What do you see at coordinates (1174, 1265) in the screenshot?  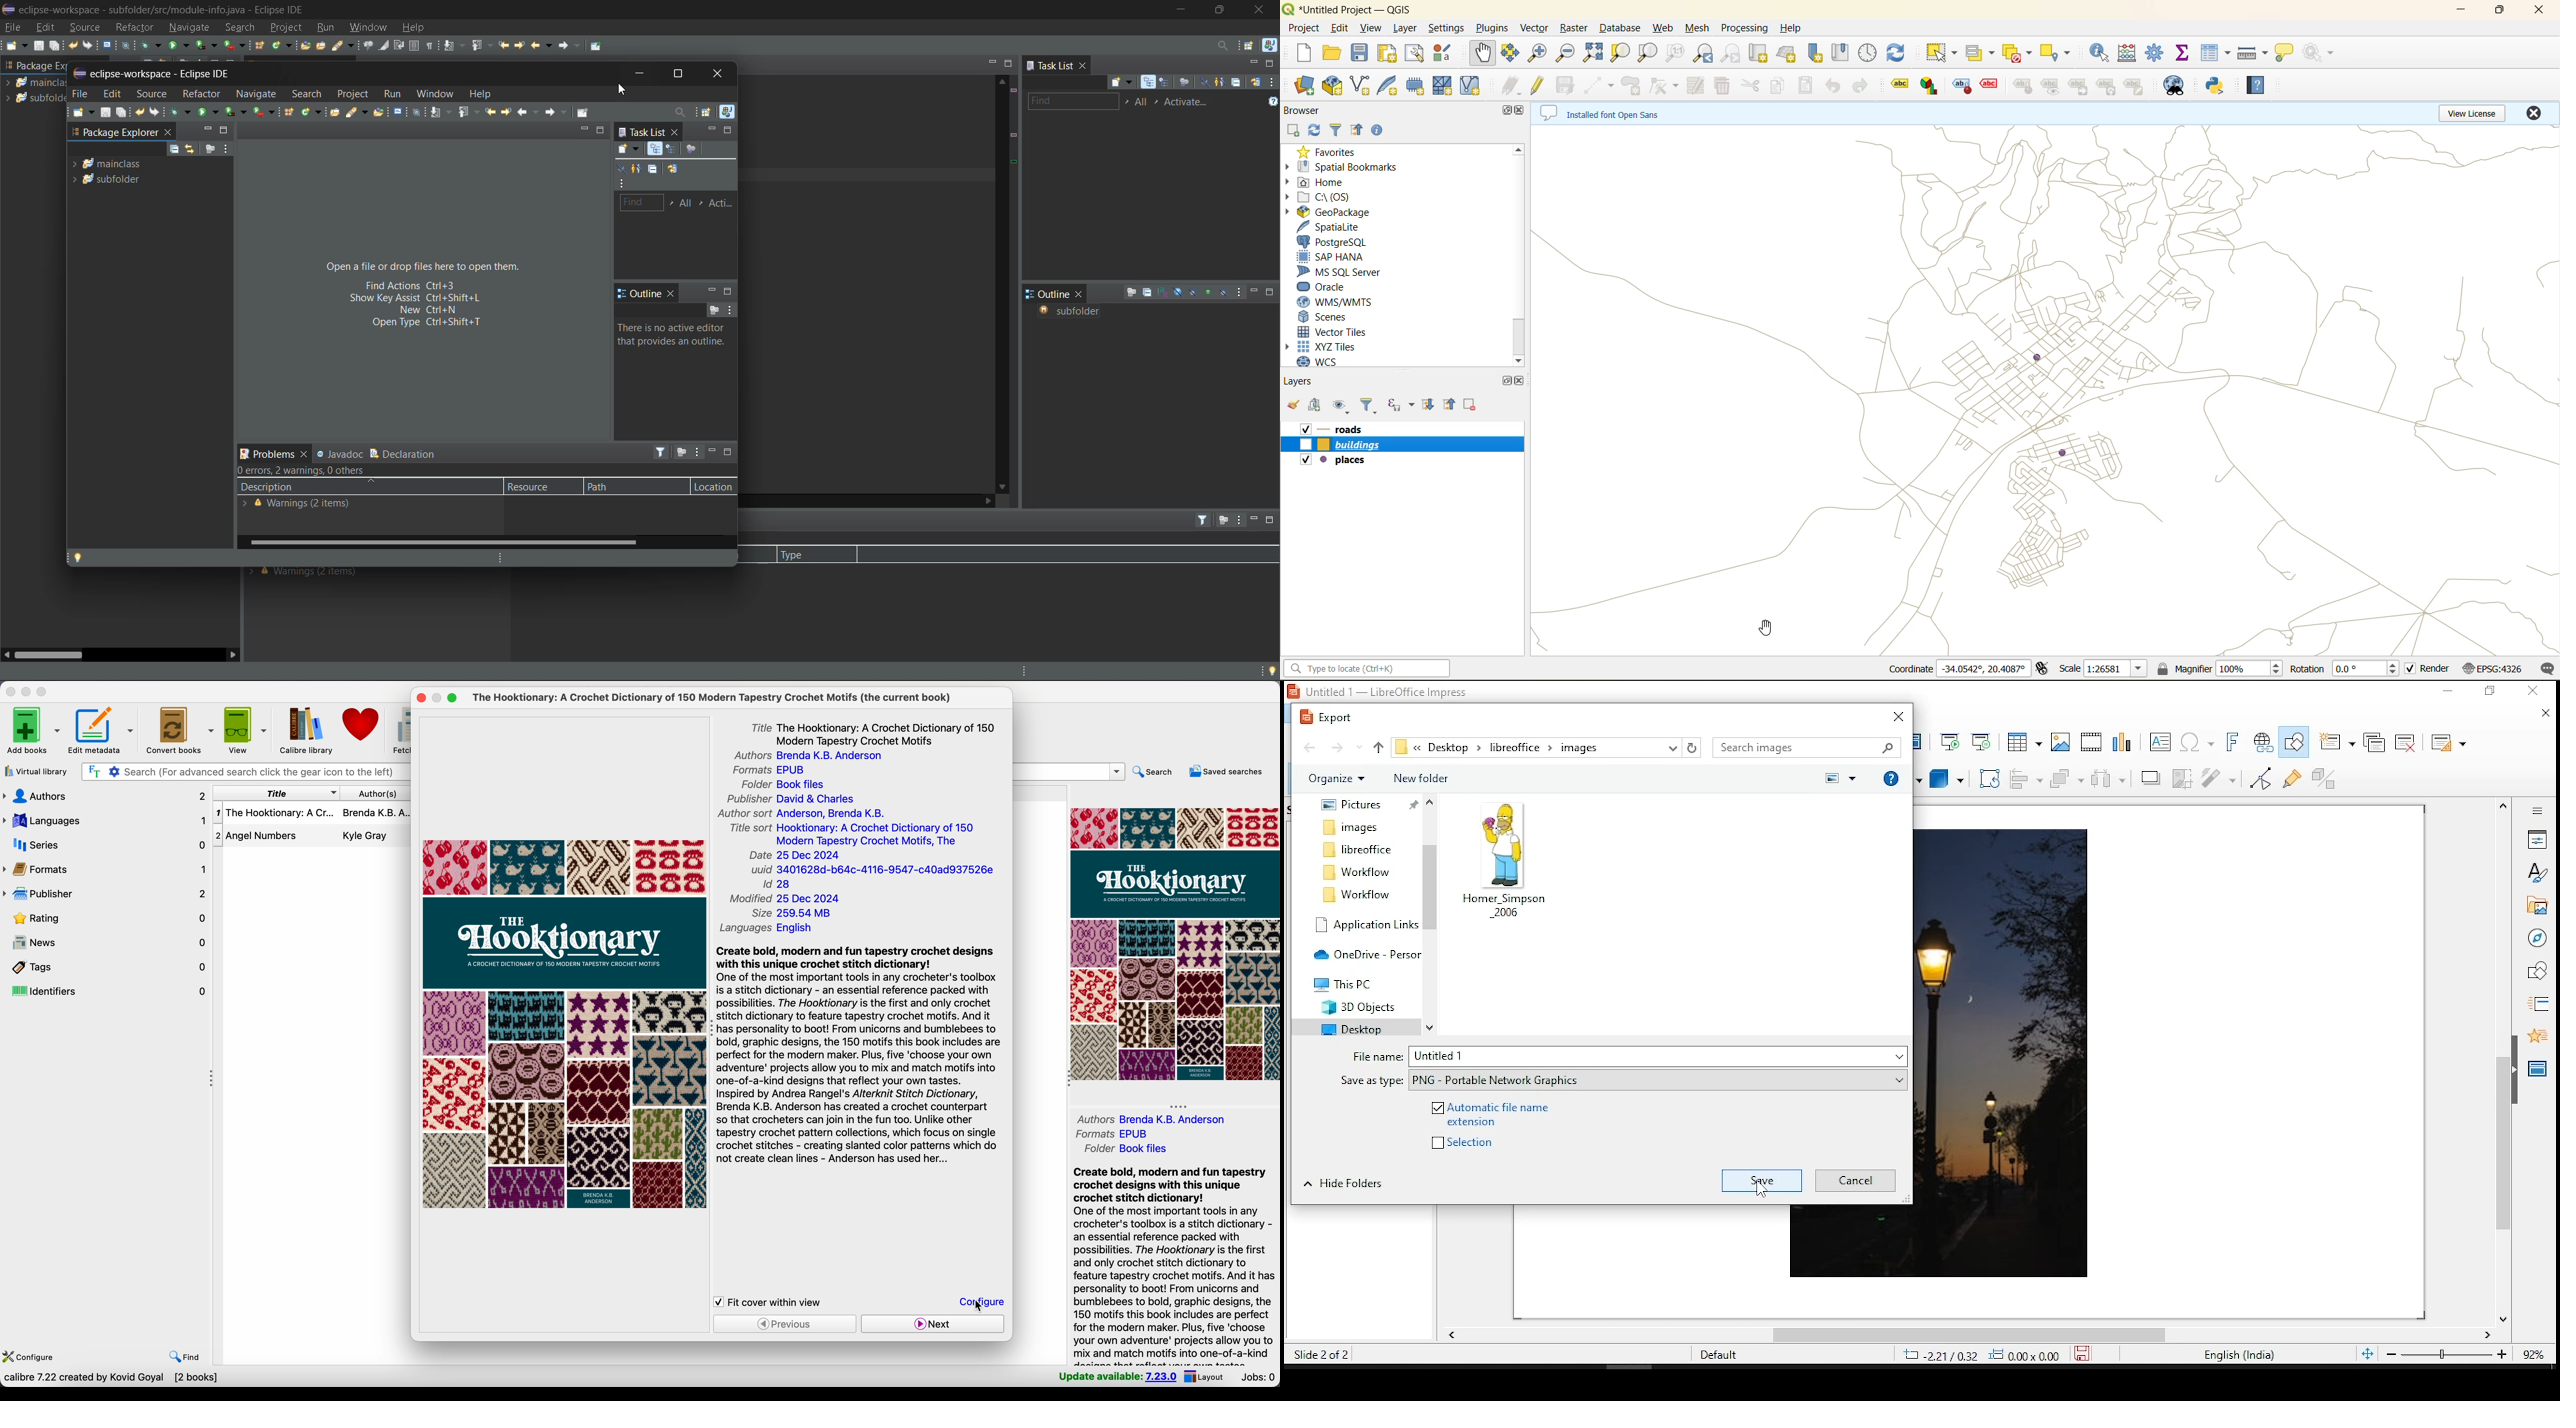 I see `synopsis` at bounding box center [1174, 1265].